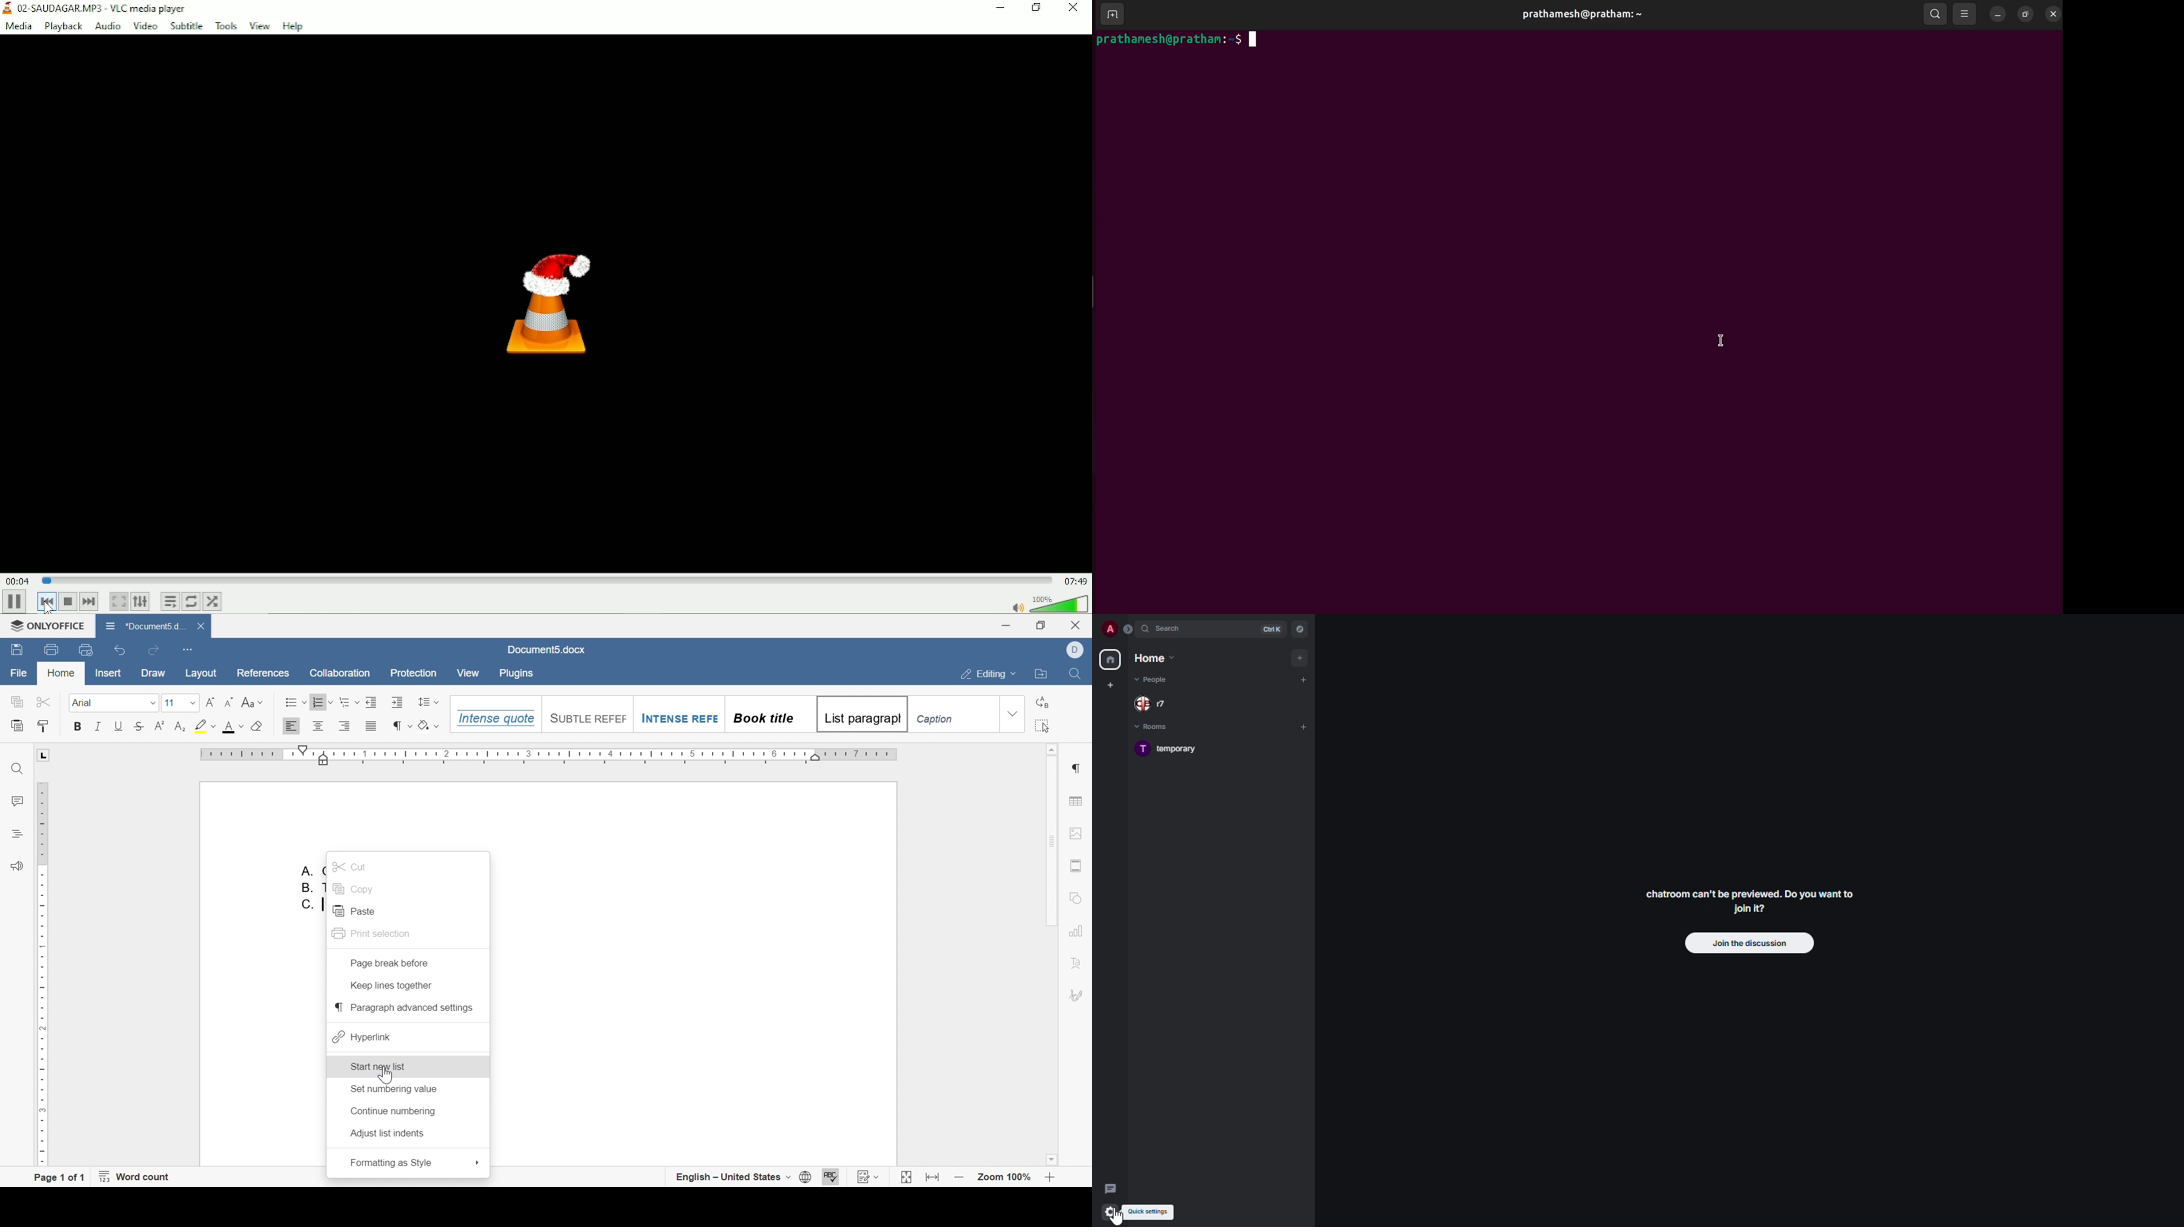 Image resolution: width=2184 pixels, height=1232 pixels. I want to click on B., so click(306, 888).